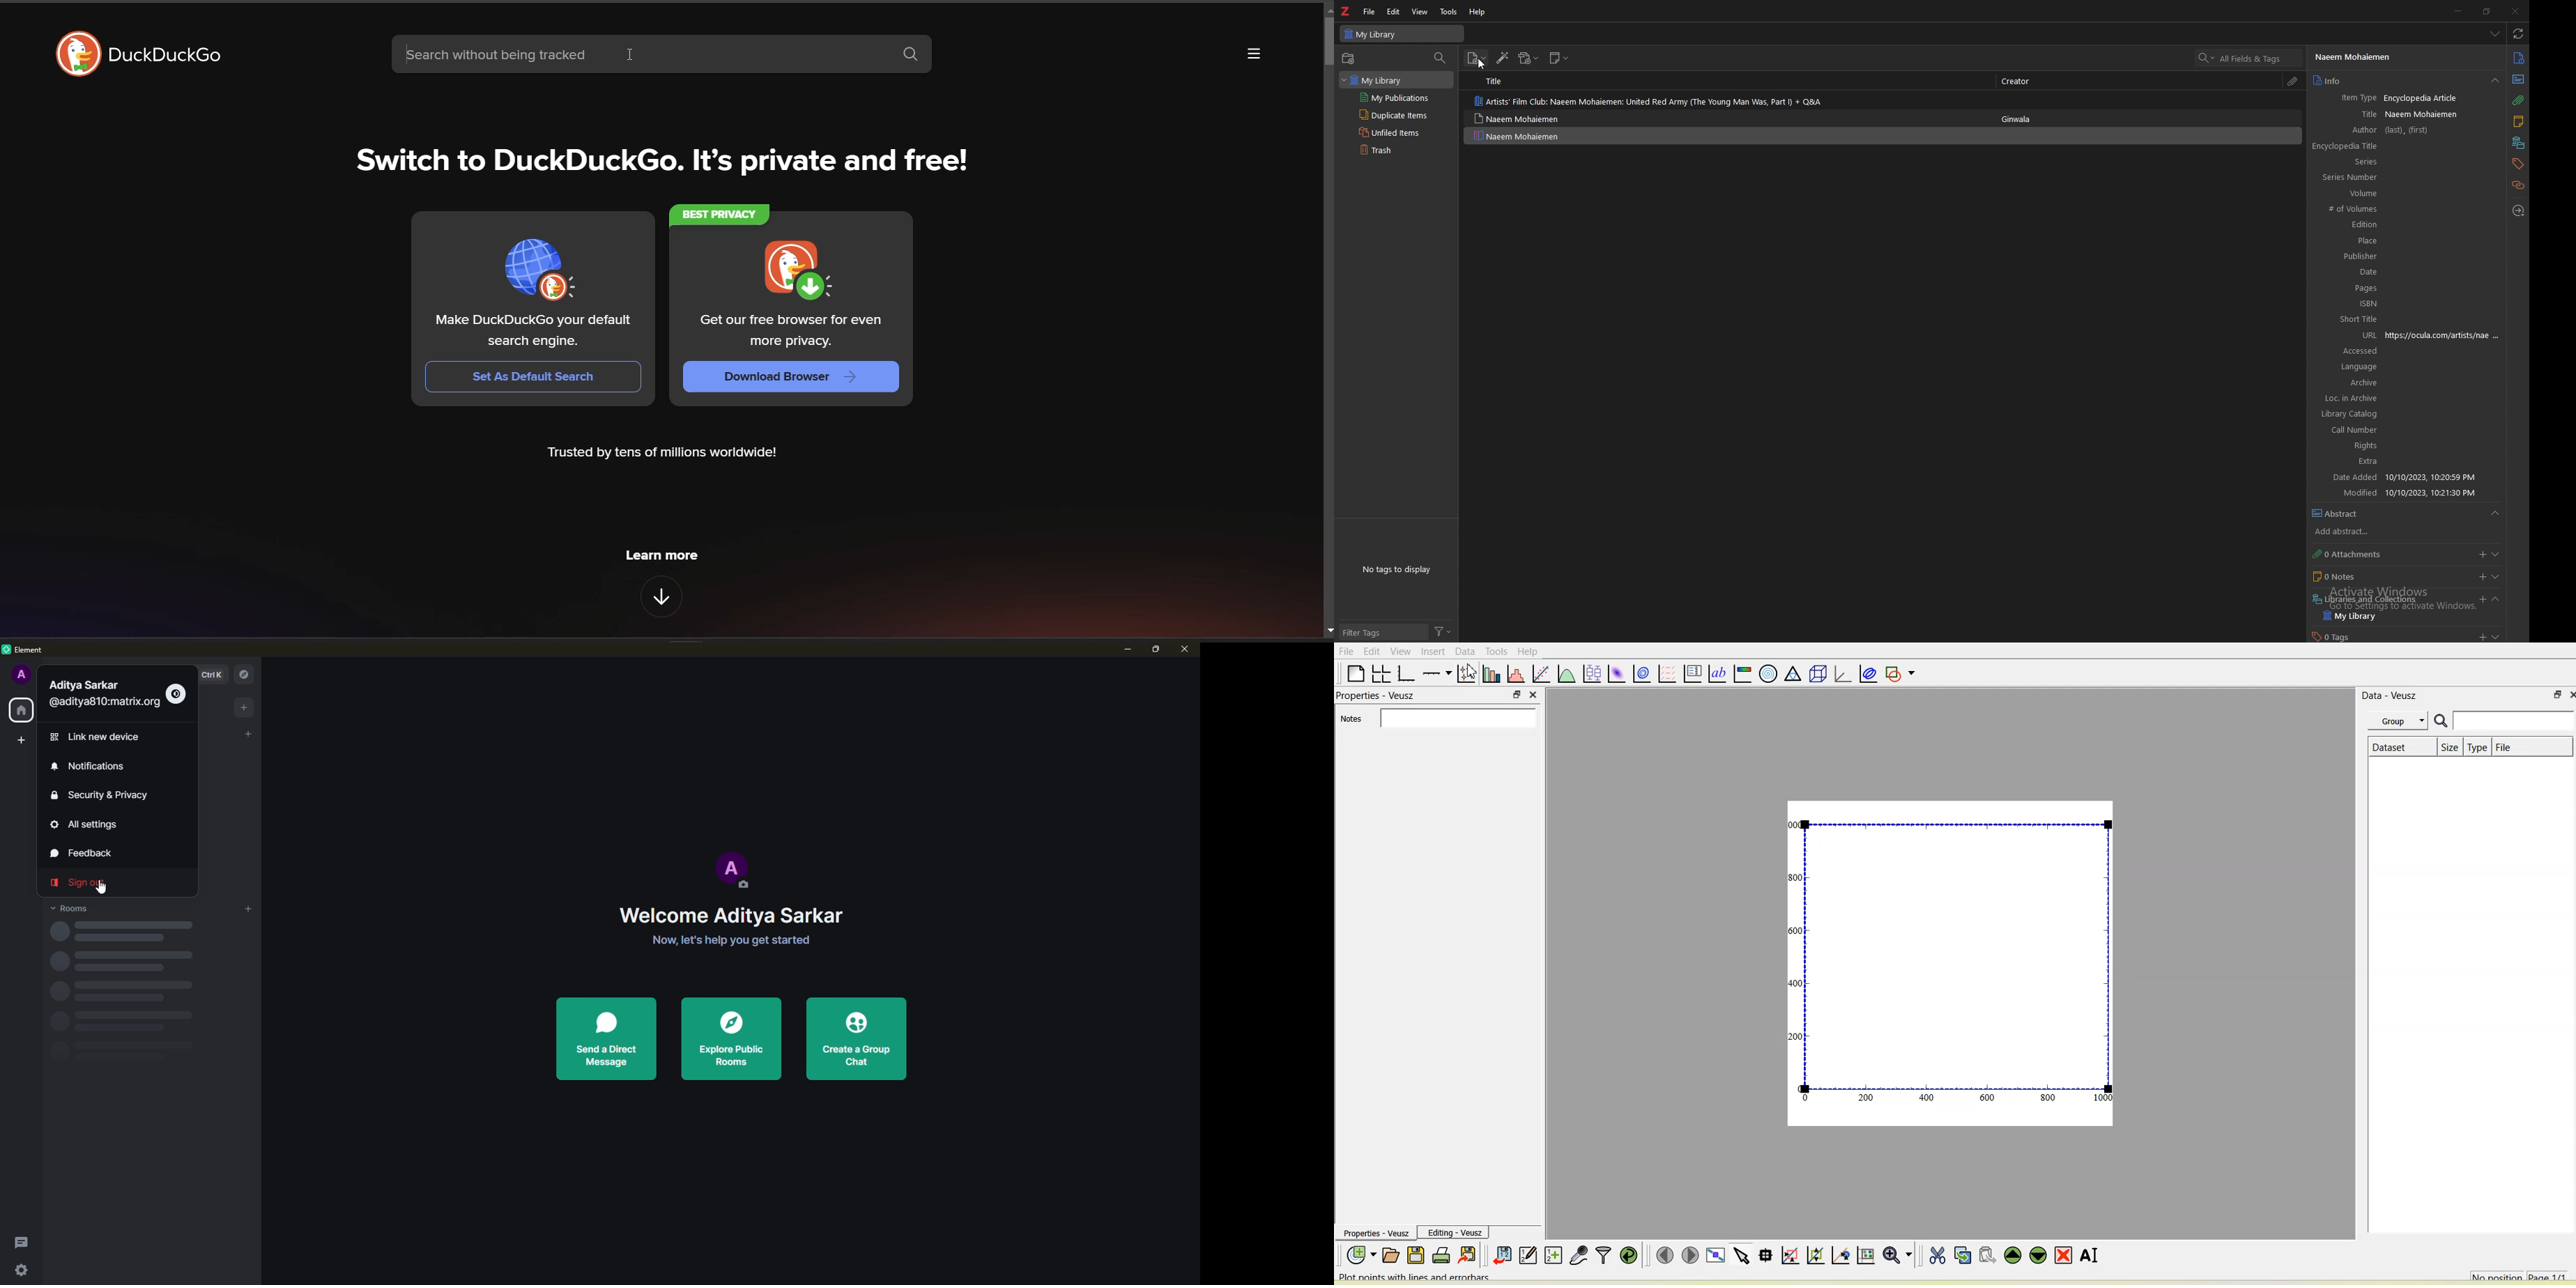 The width and height of the screenshot is (2576, 1288). What do you see at coordinates (2365, 161) in the screenshot?
I see `series` at bounding box center [2365, 161].